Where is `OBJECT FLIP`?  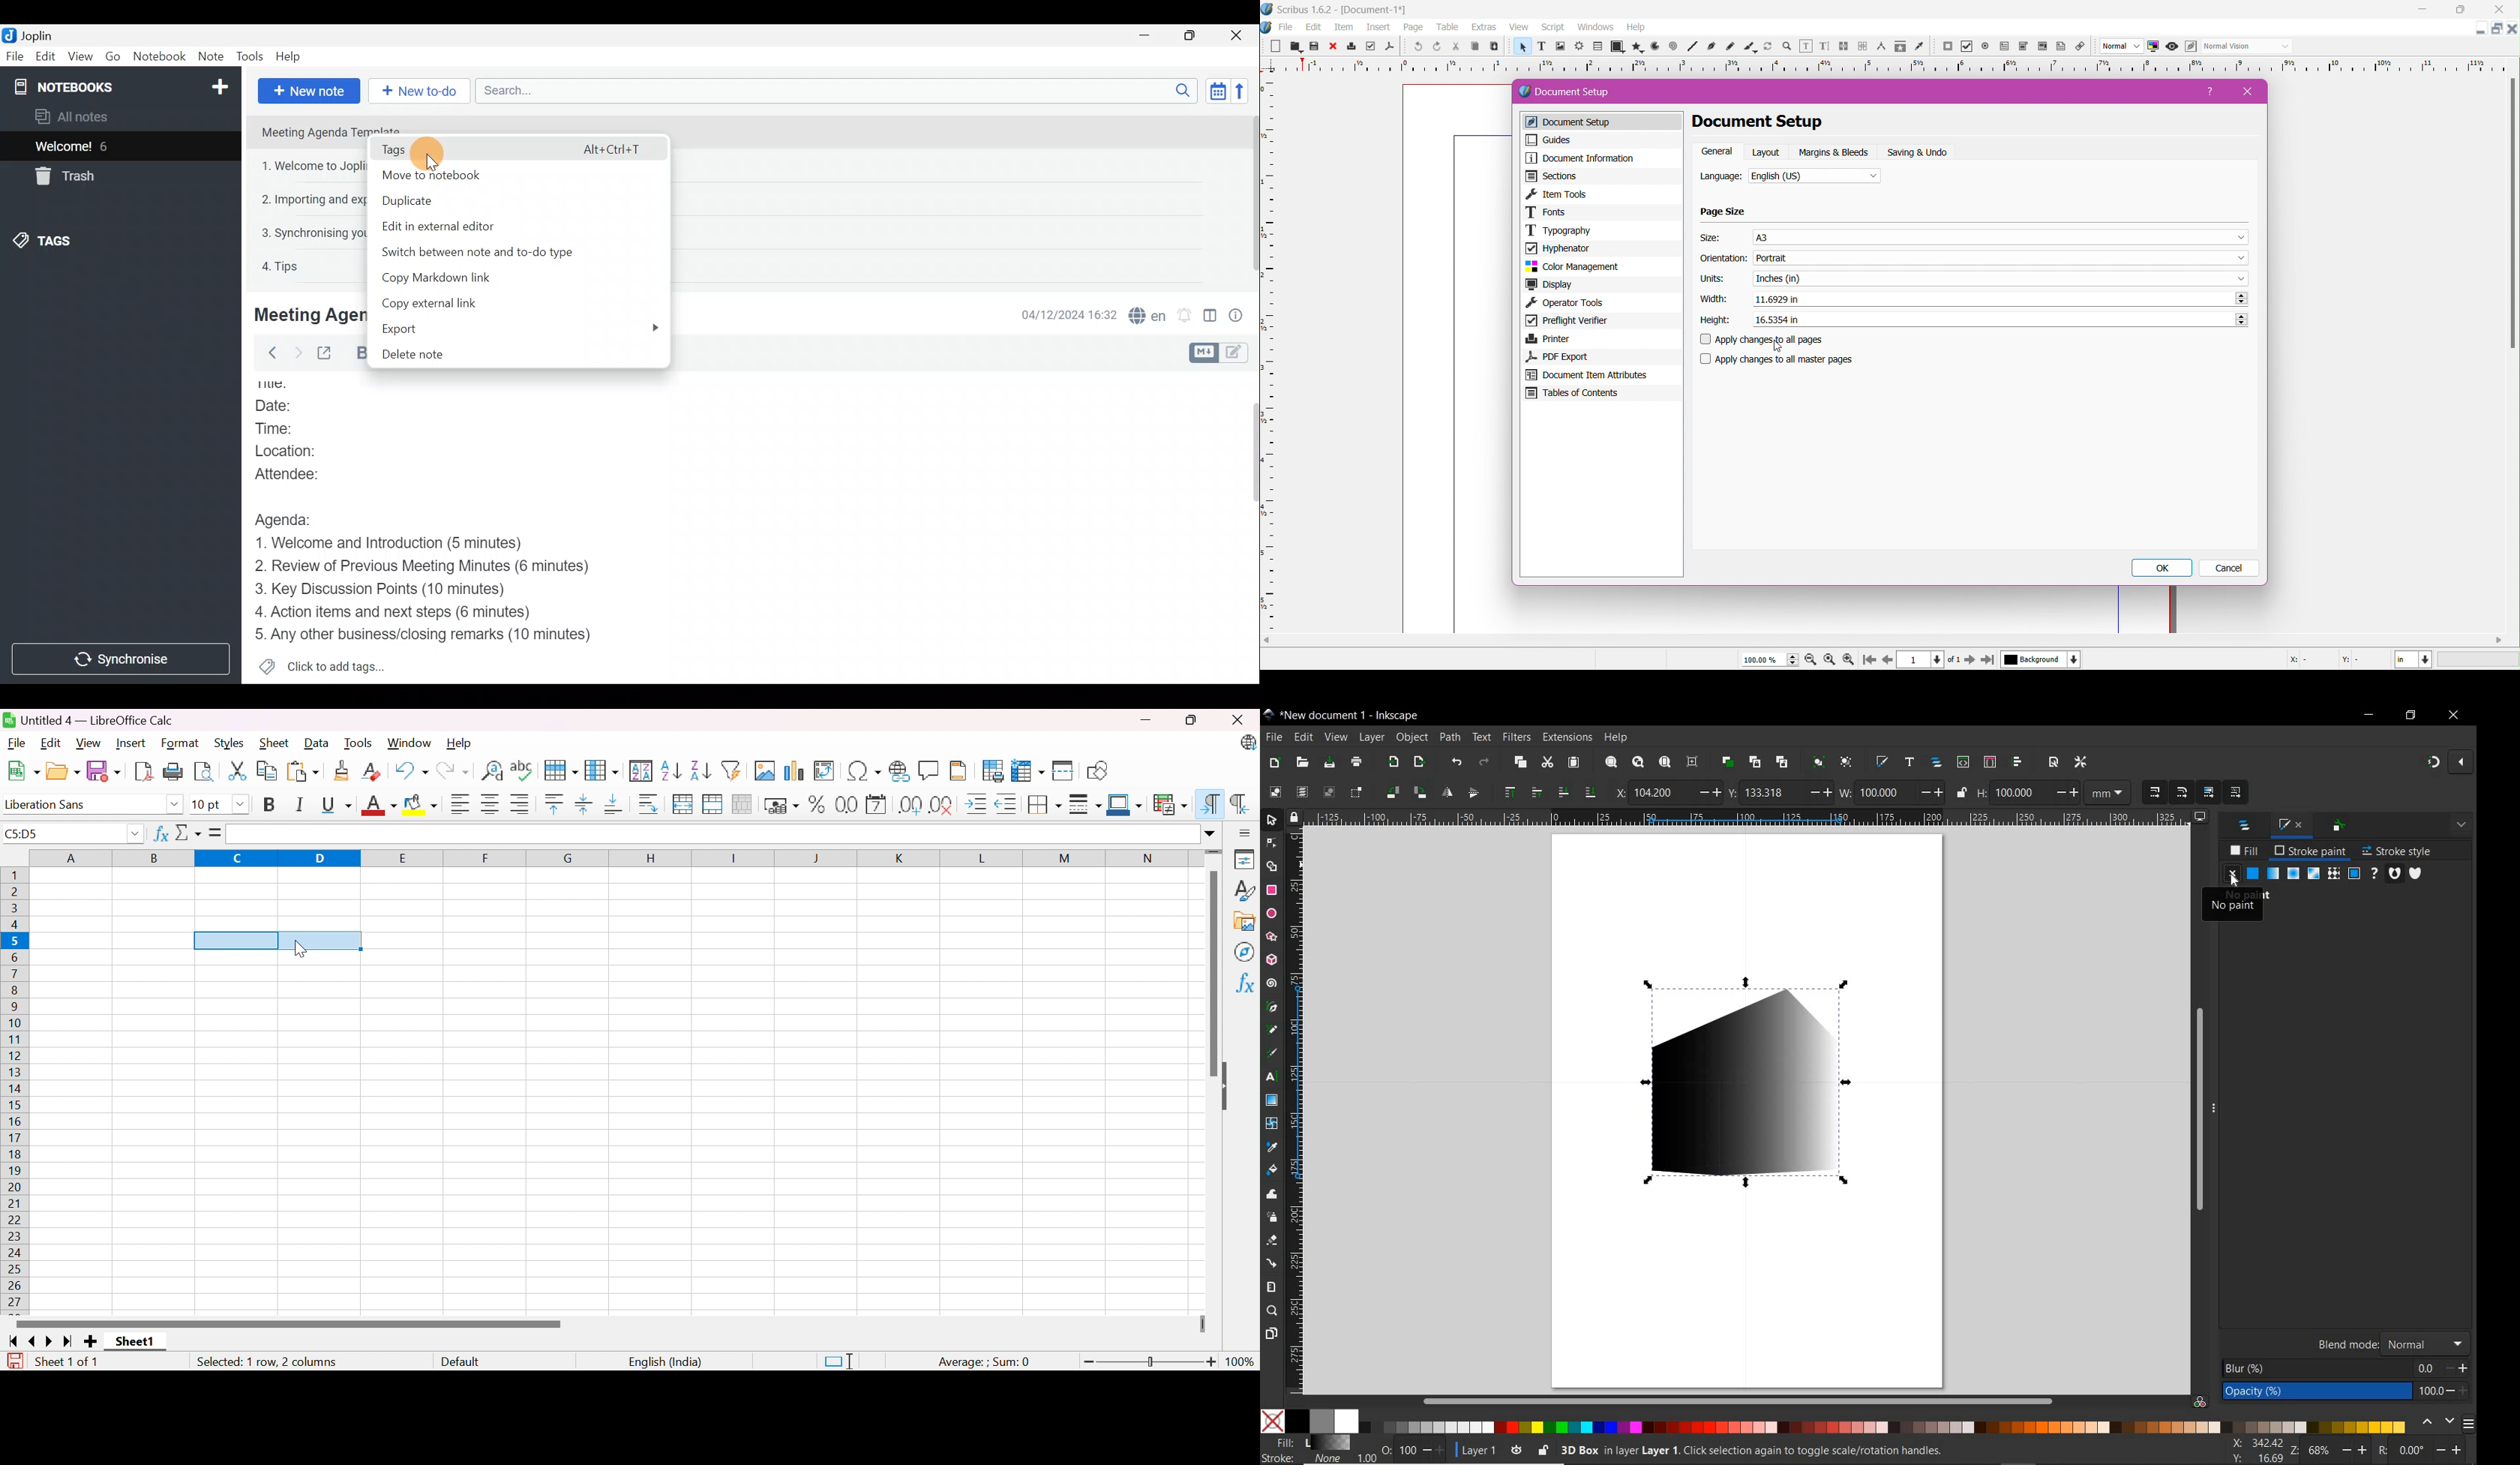
OBJECT FLIP is located at coordinates (1473, 793).